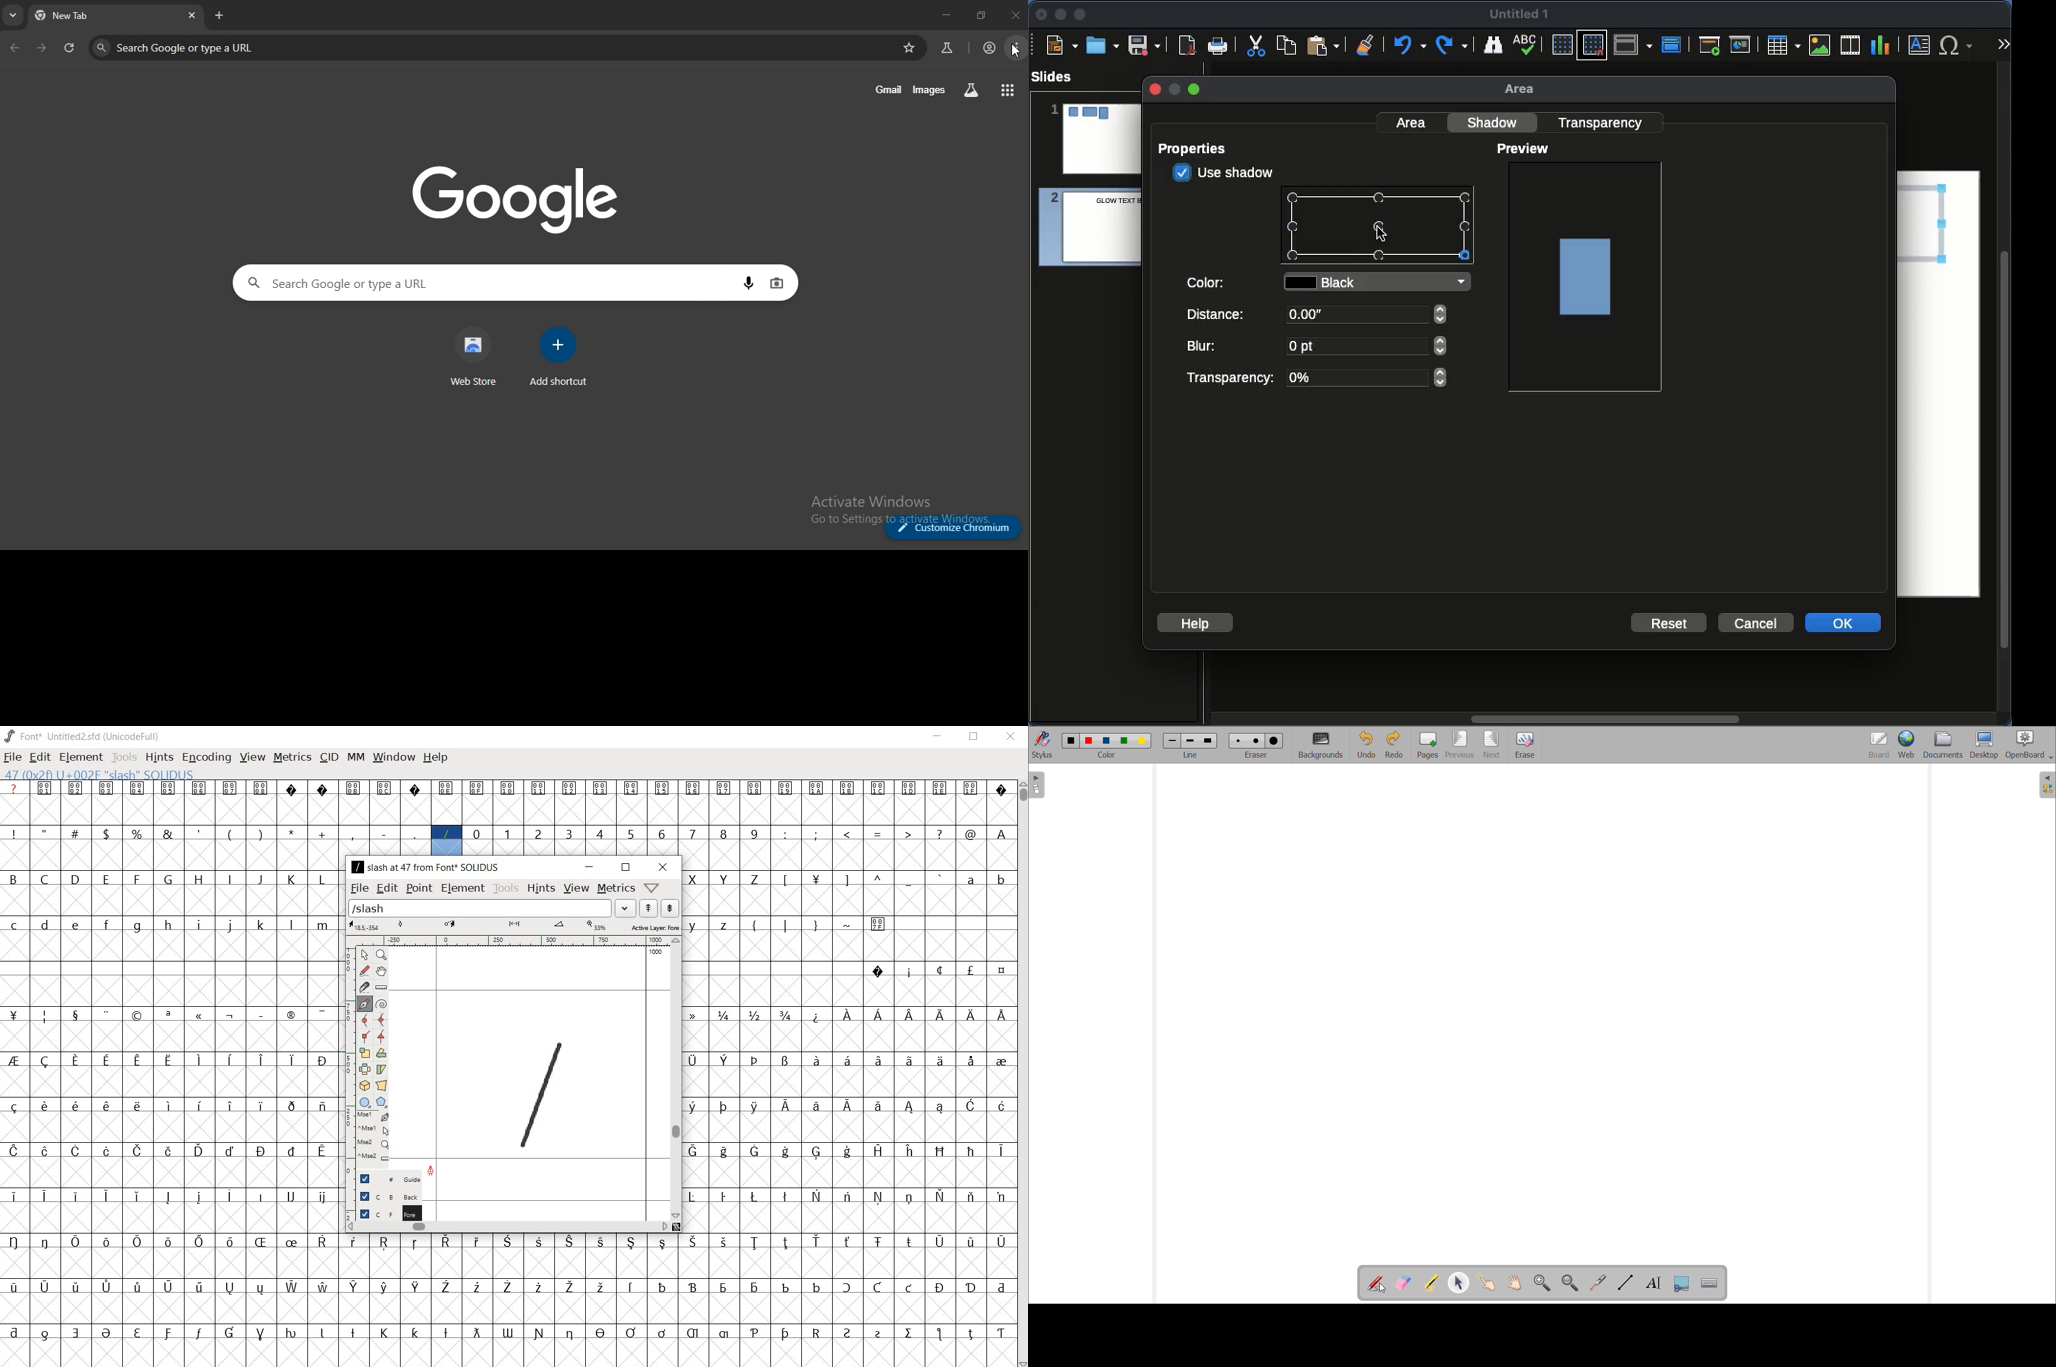 The image size is (2072, 1372). Describe the element at coordinates (1852, 45) in the screenshot. I see `Audio or video` at that location.